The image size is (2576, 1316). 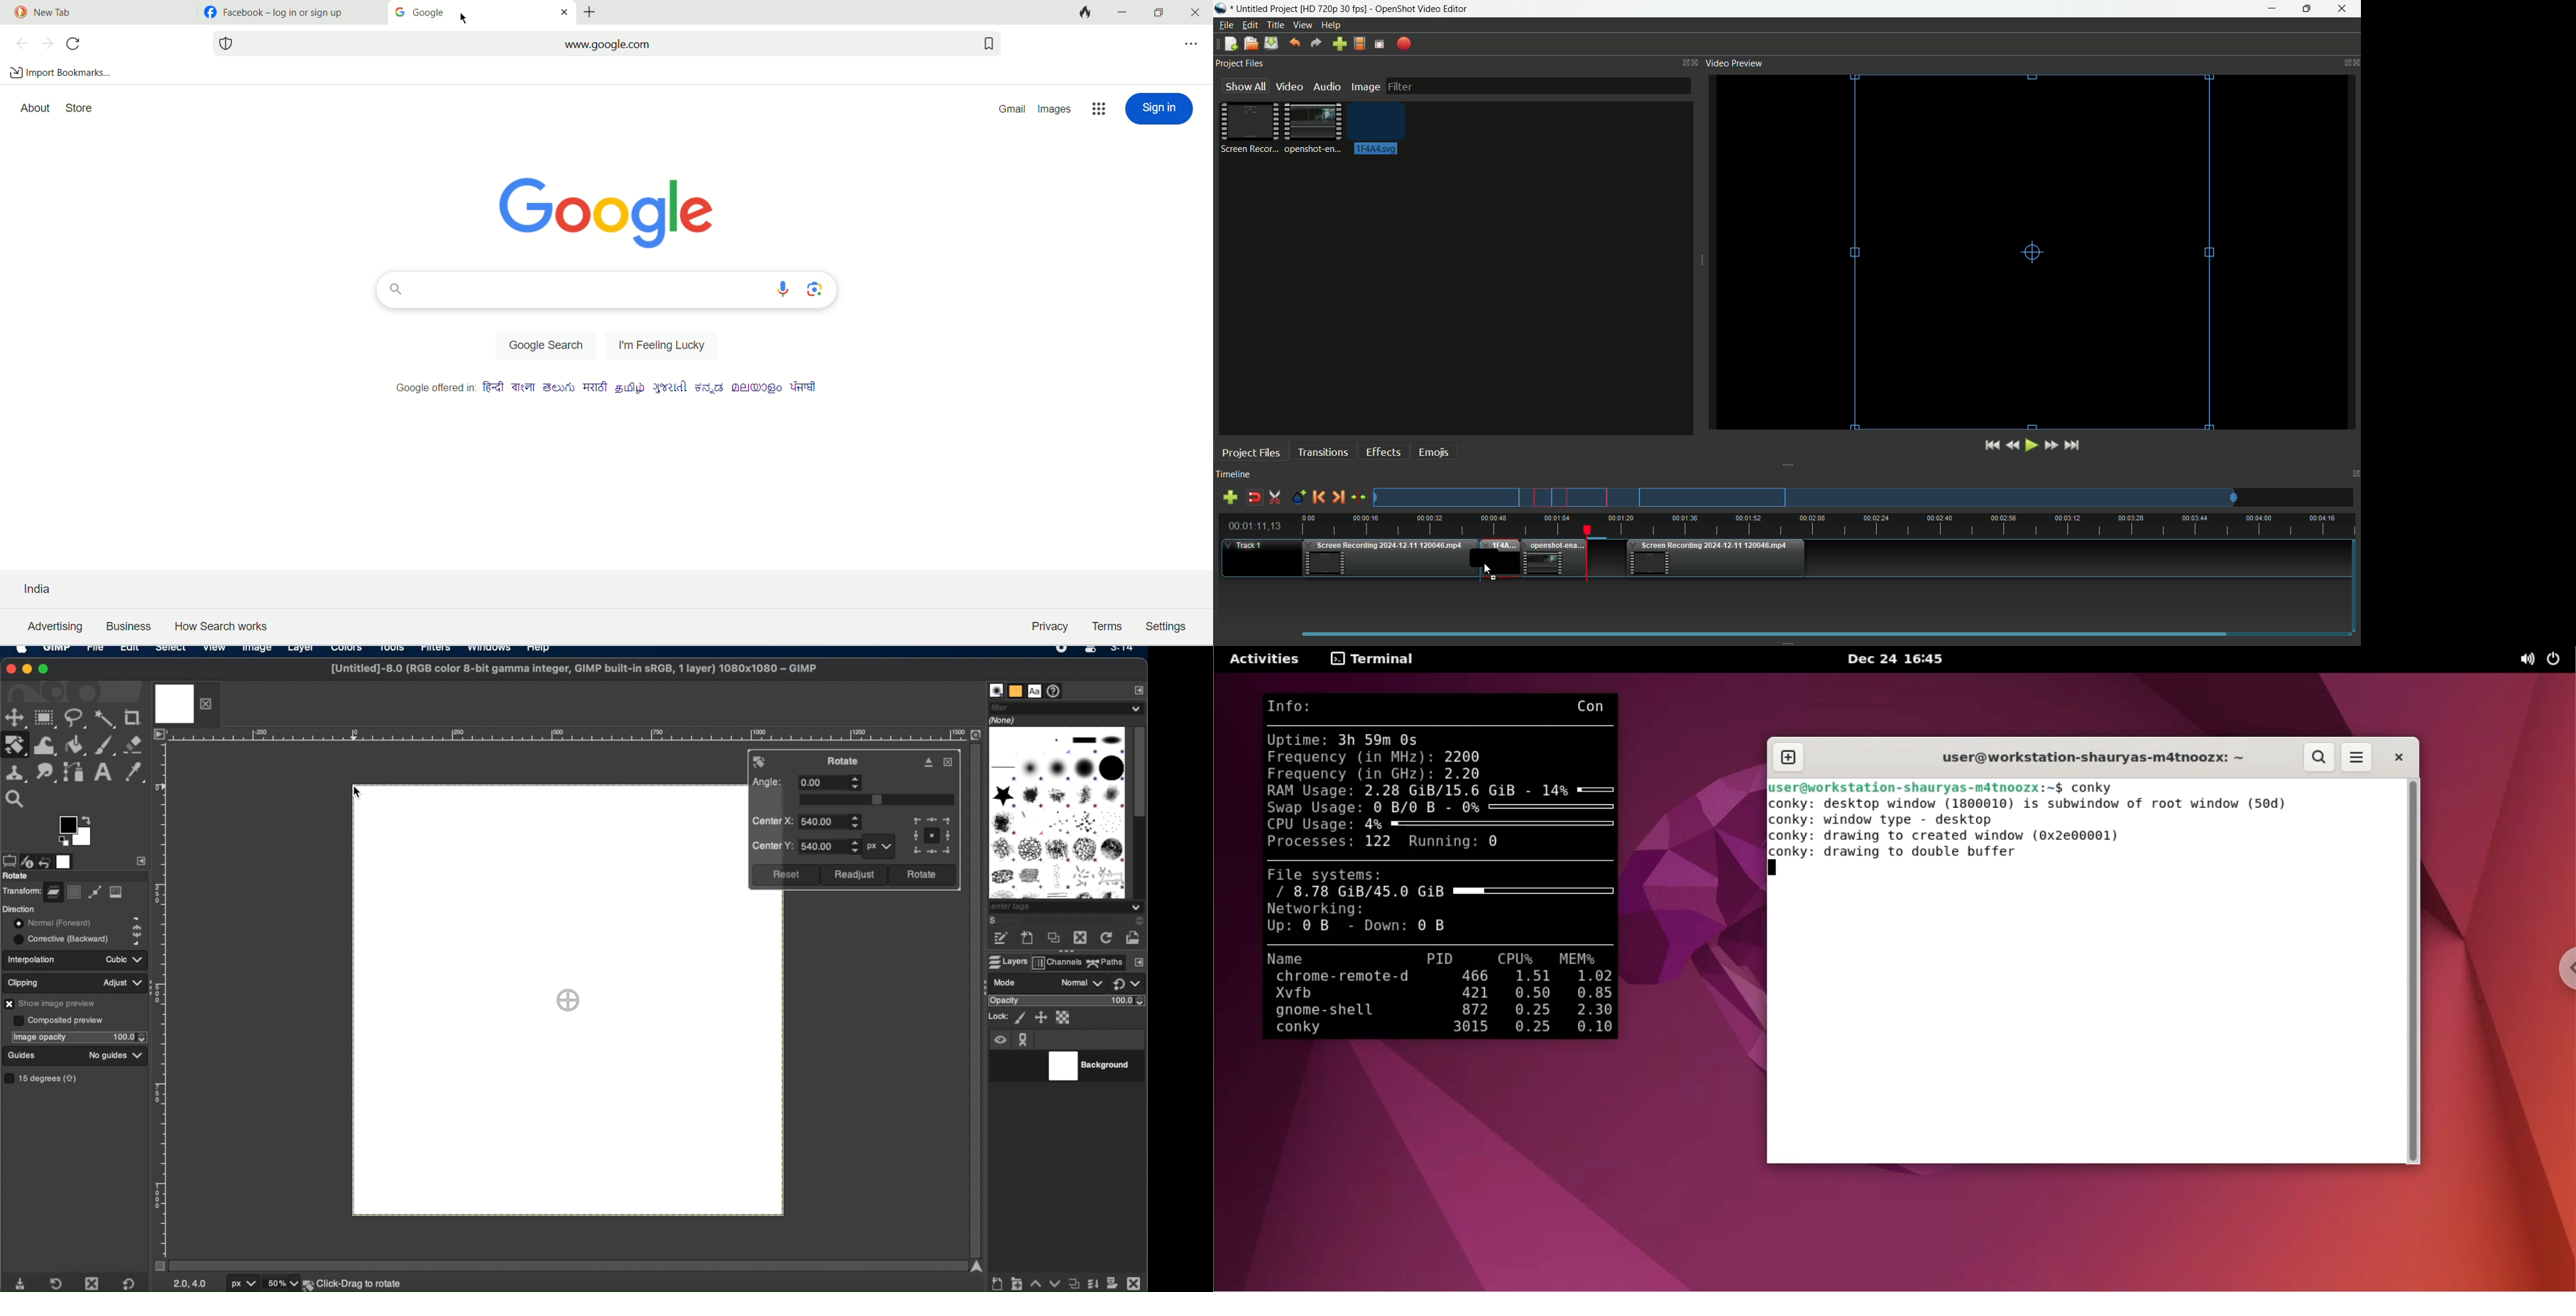 What do you see at coordinates (245, 1284) in the screenshot?
I see `units of measurement` at bounding box center [245, 1284].